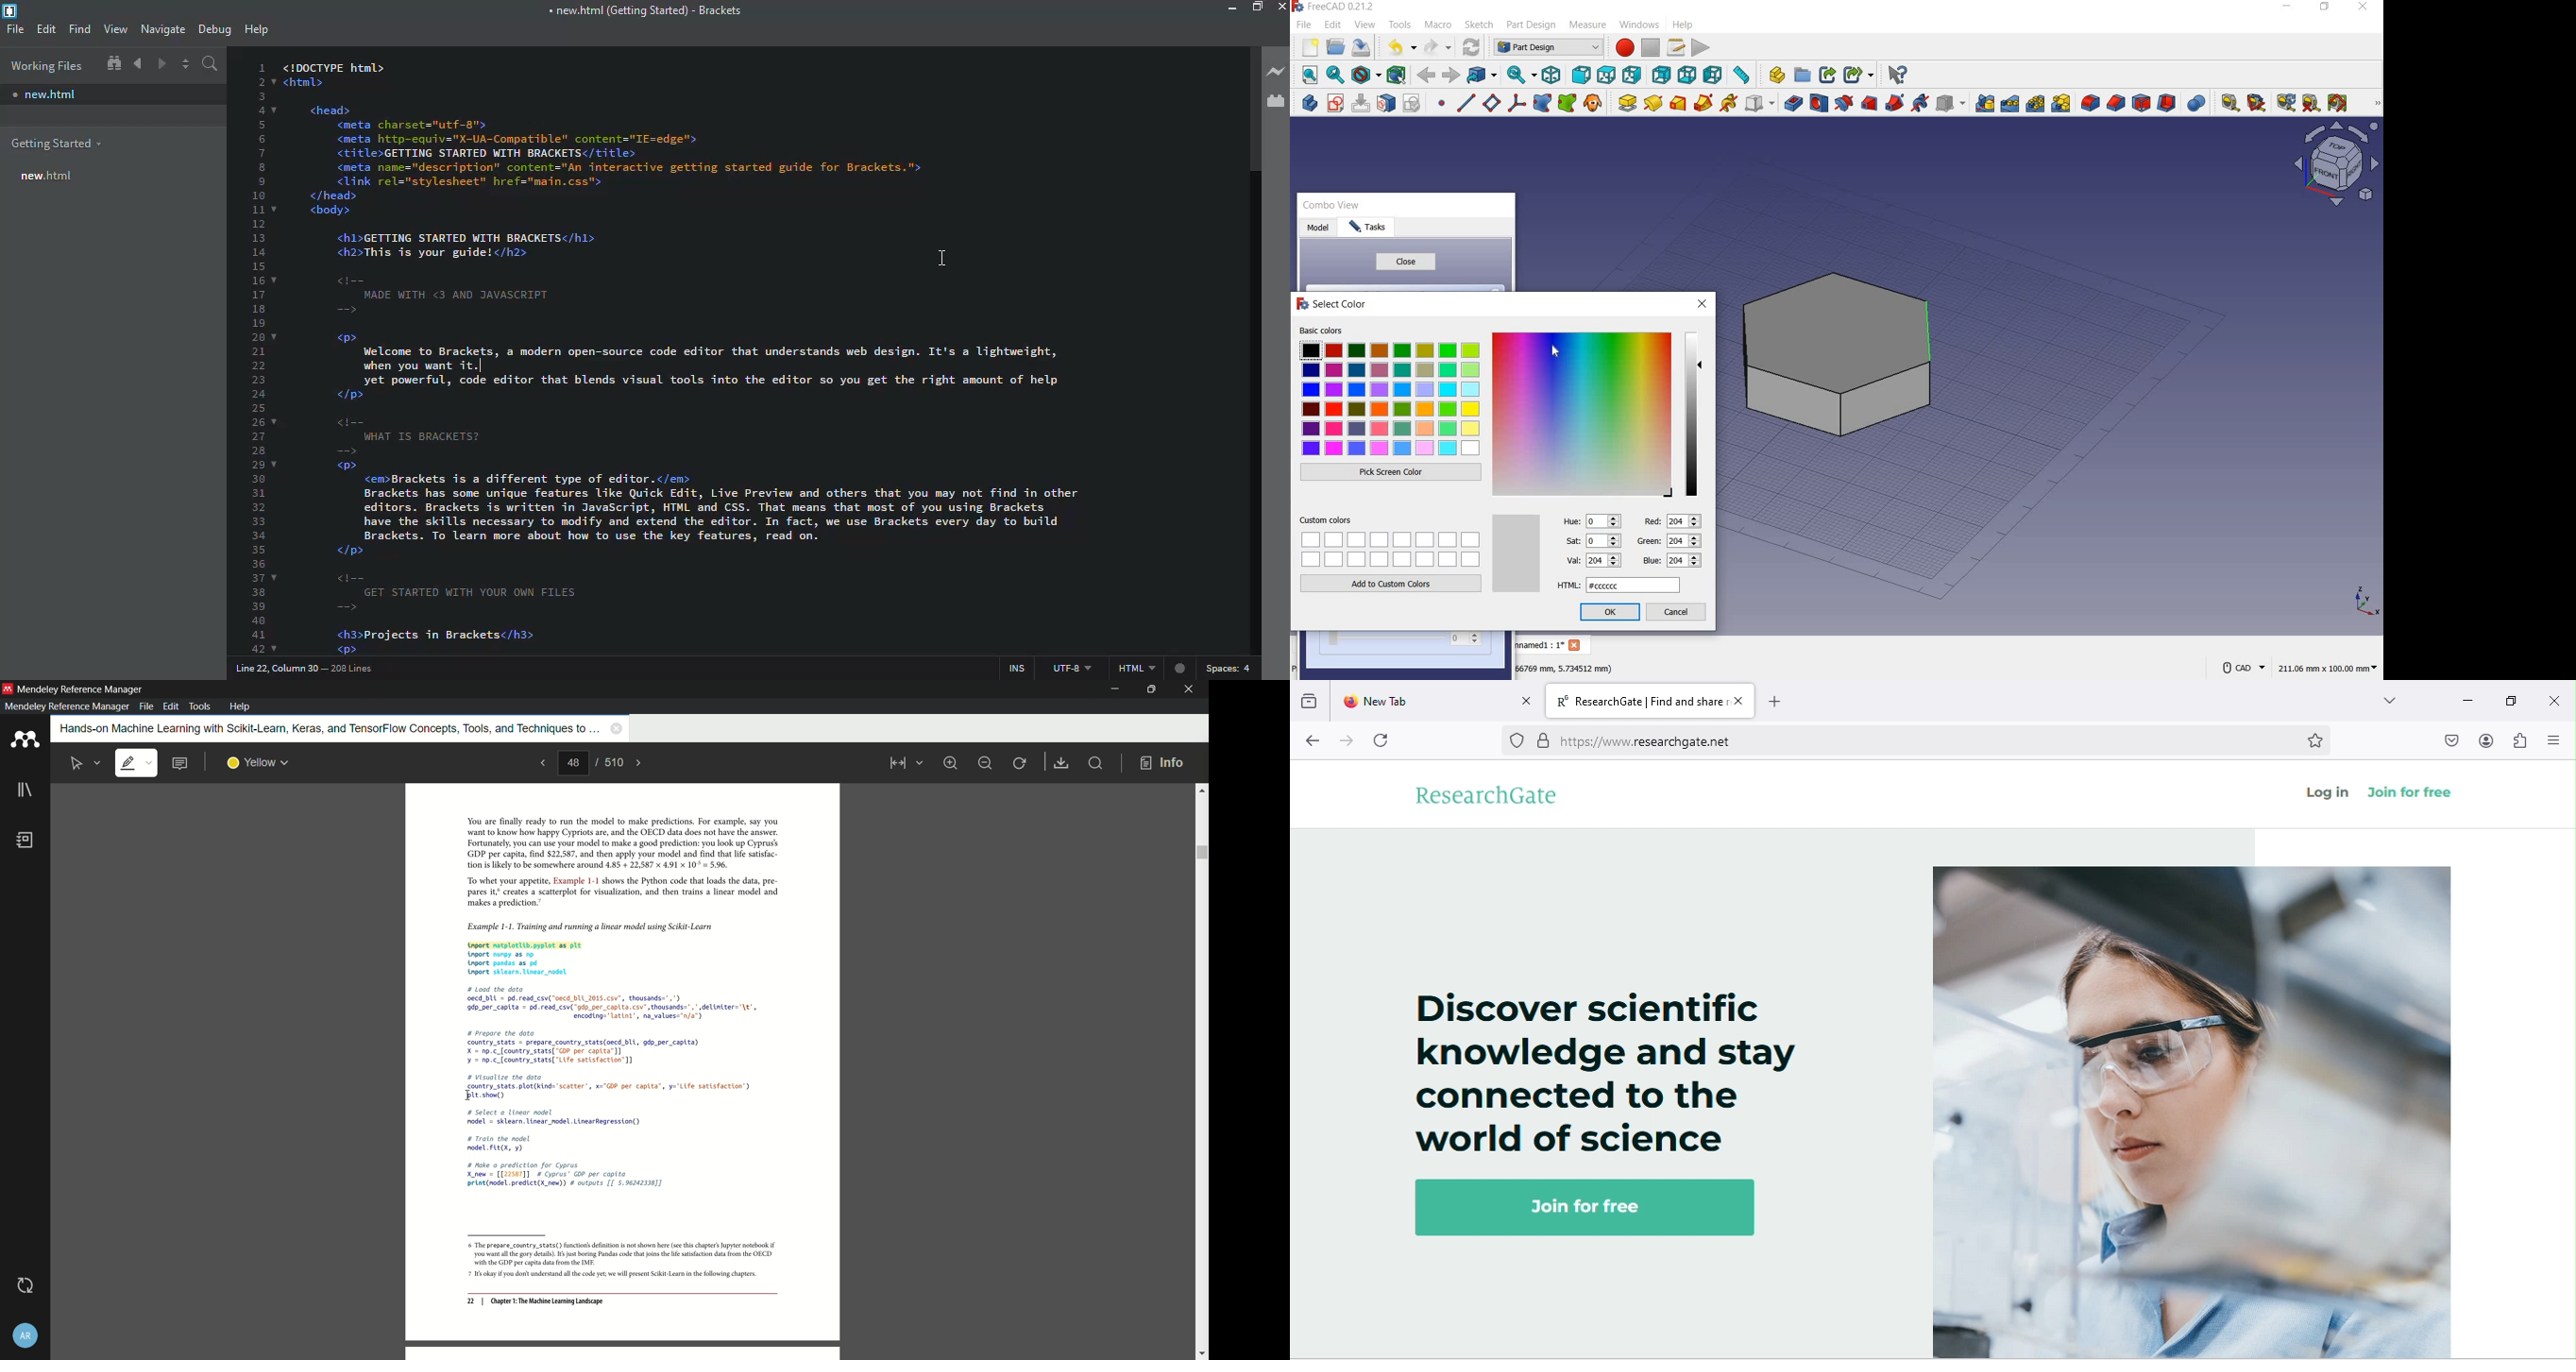 This screenshot has width=2576, height=1372. What do you see at coordinates (1593, 104) in the screenshot?
I see `create a cloe` at bounding box center [1593, 104].